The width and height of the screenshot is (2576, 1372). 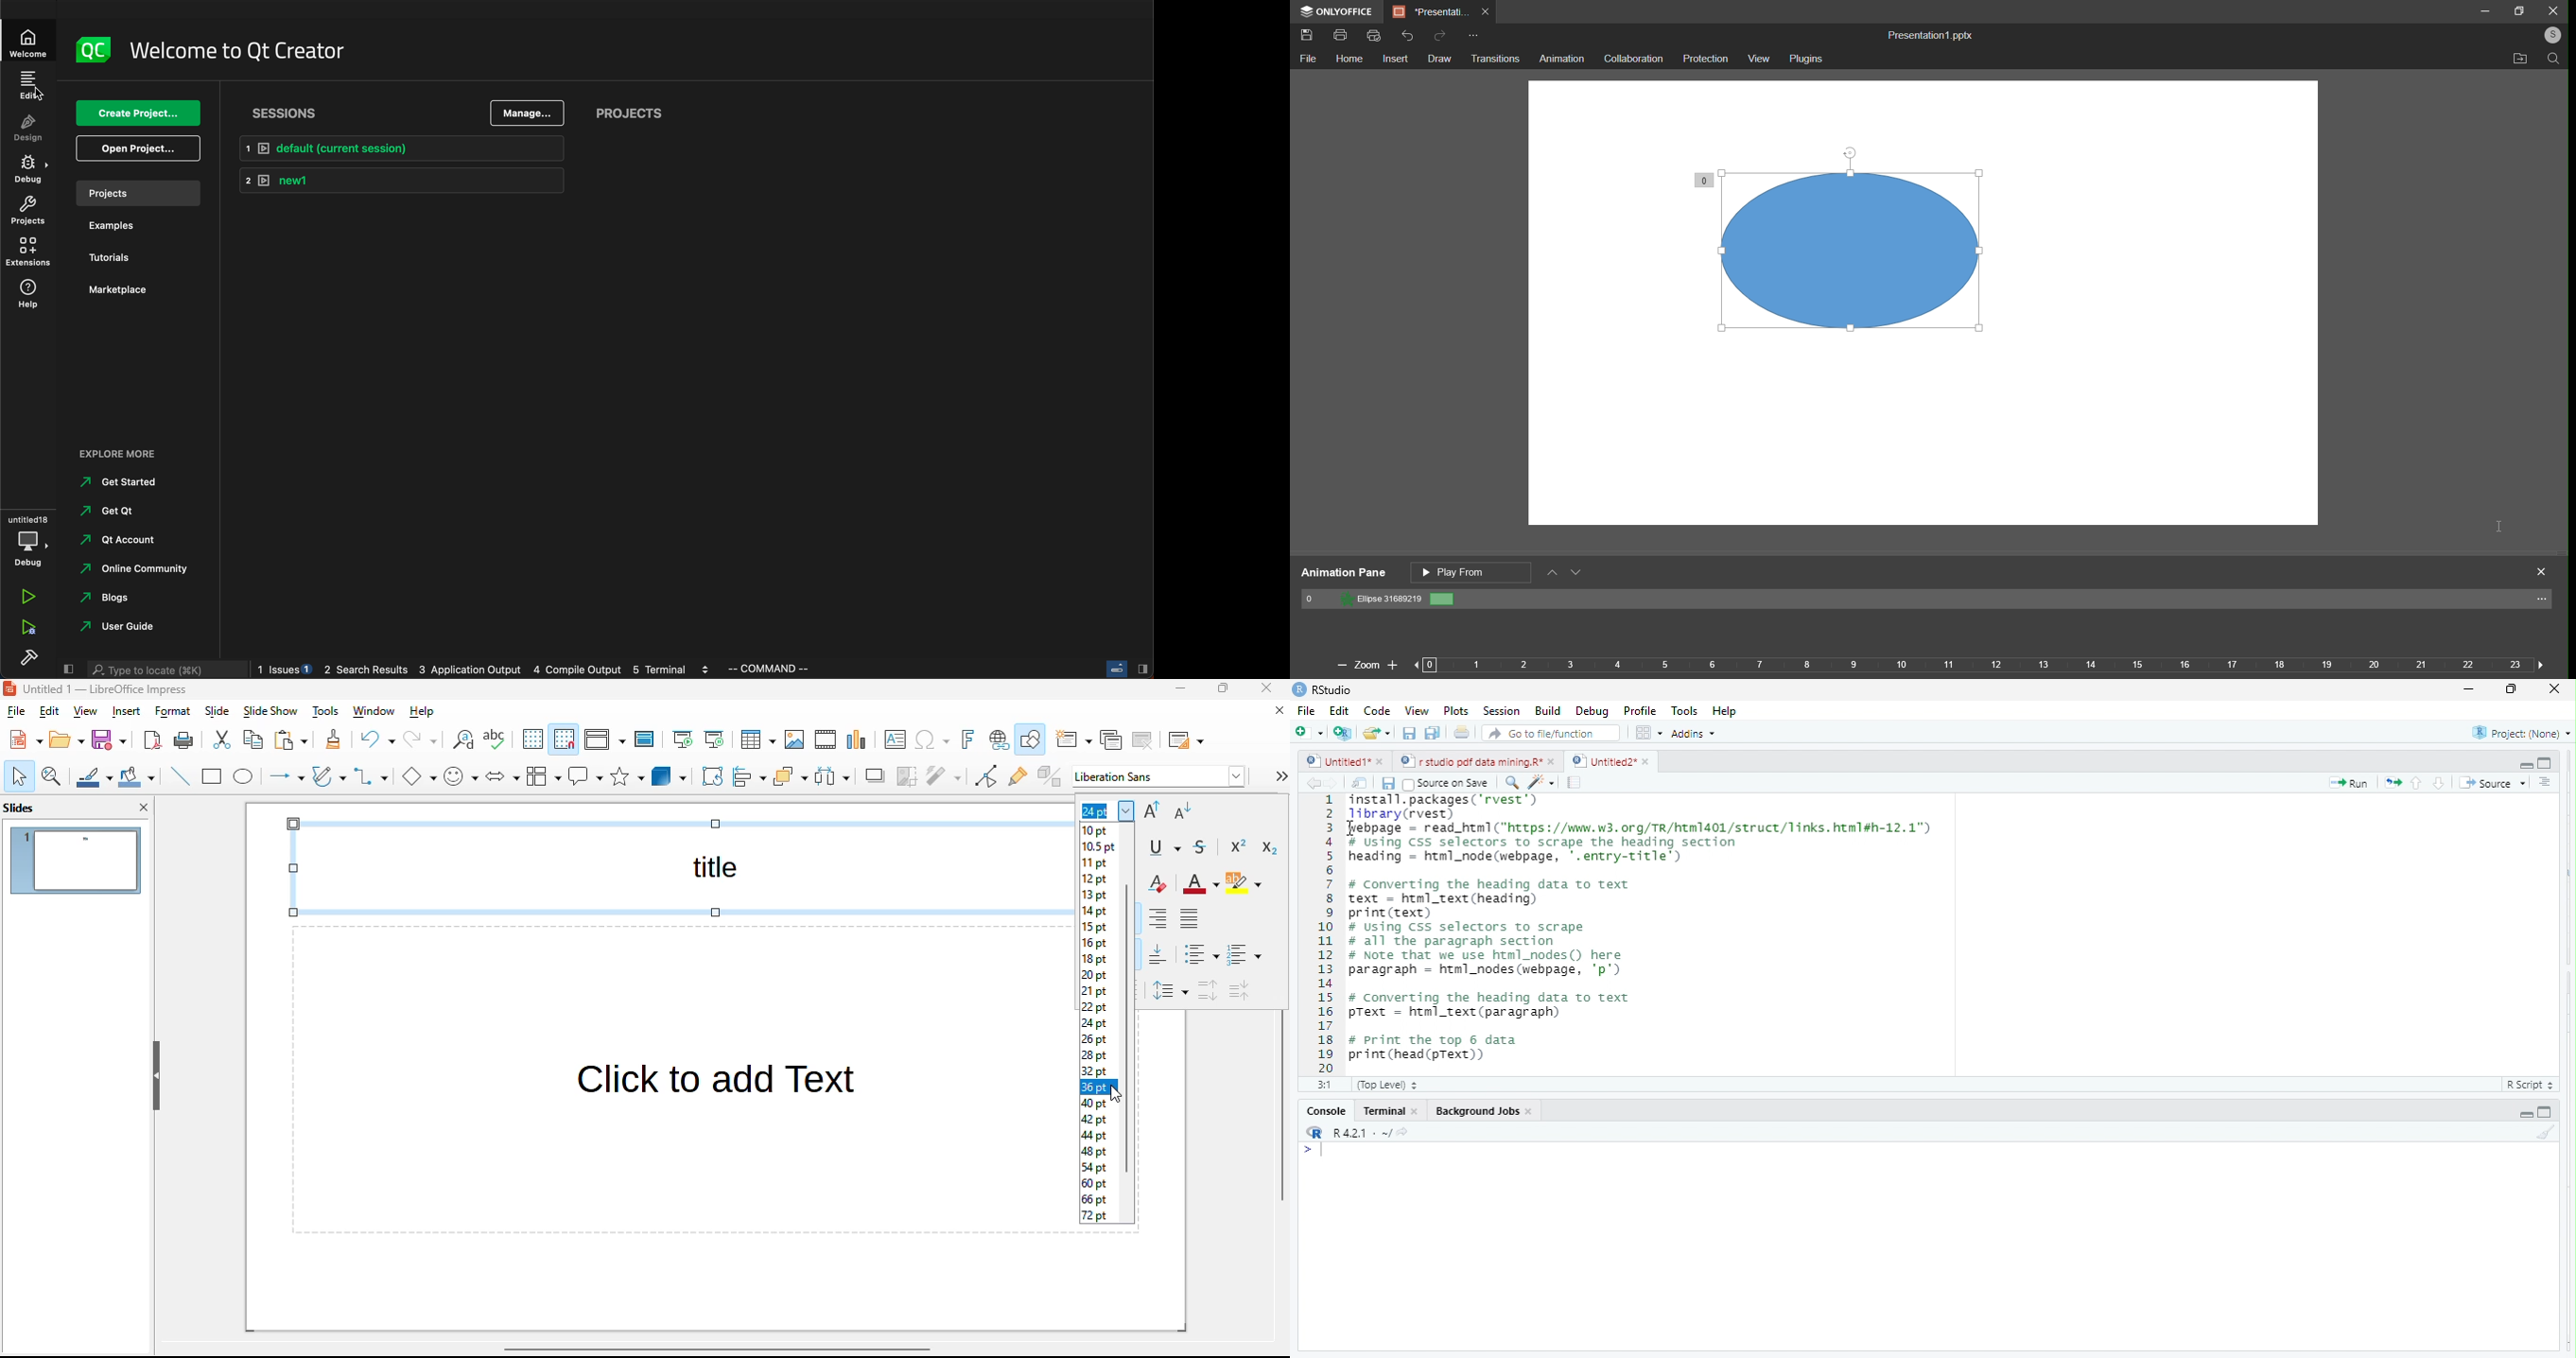 I want to click on Save, so click(x=1309, y=36).